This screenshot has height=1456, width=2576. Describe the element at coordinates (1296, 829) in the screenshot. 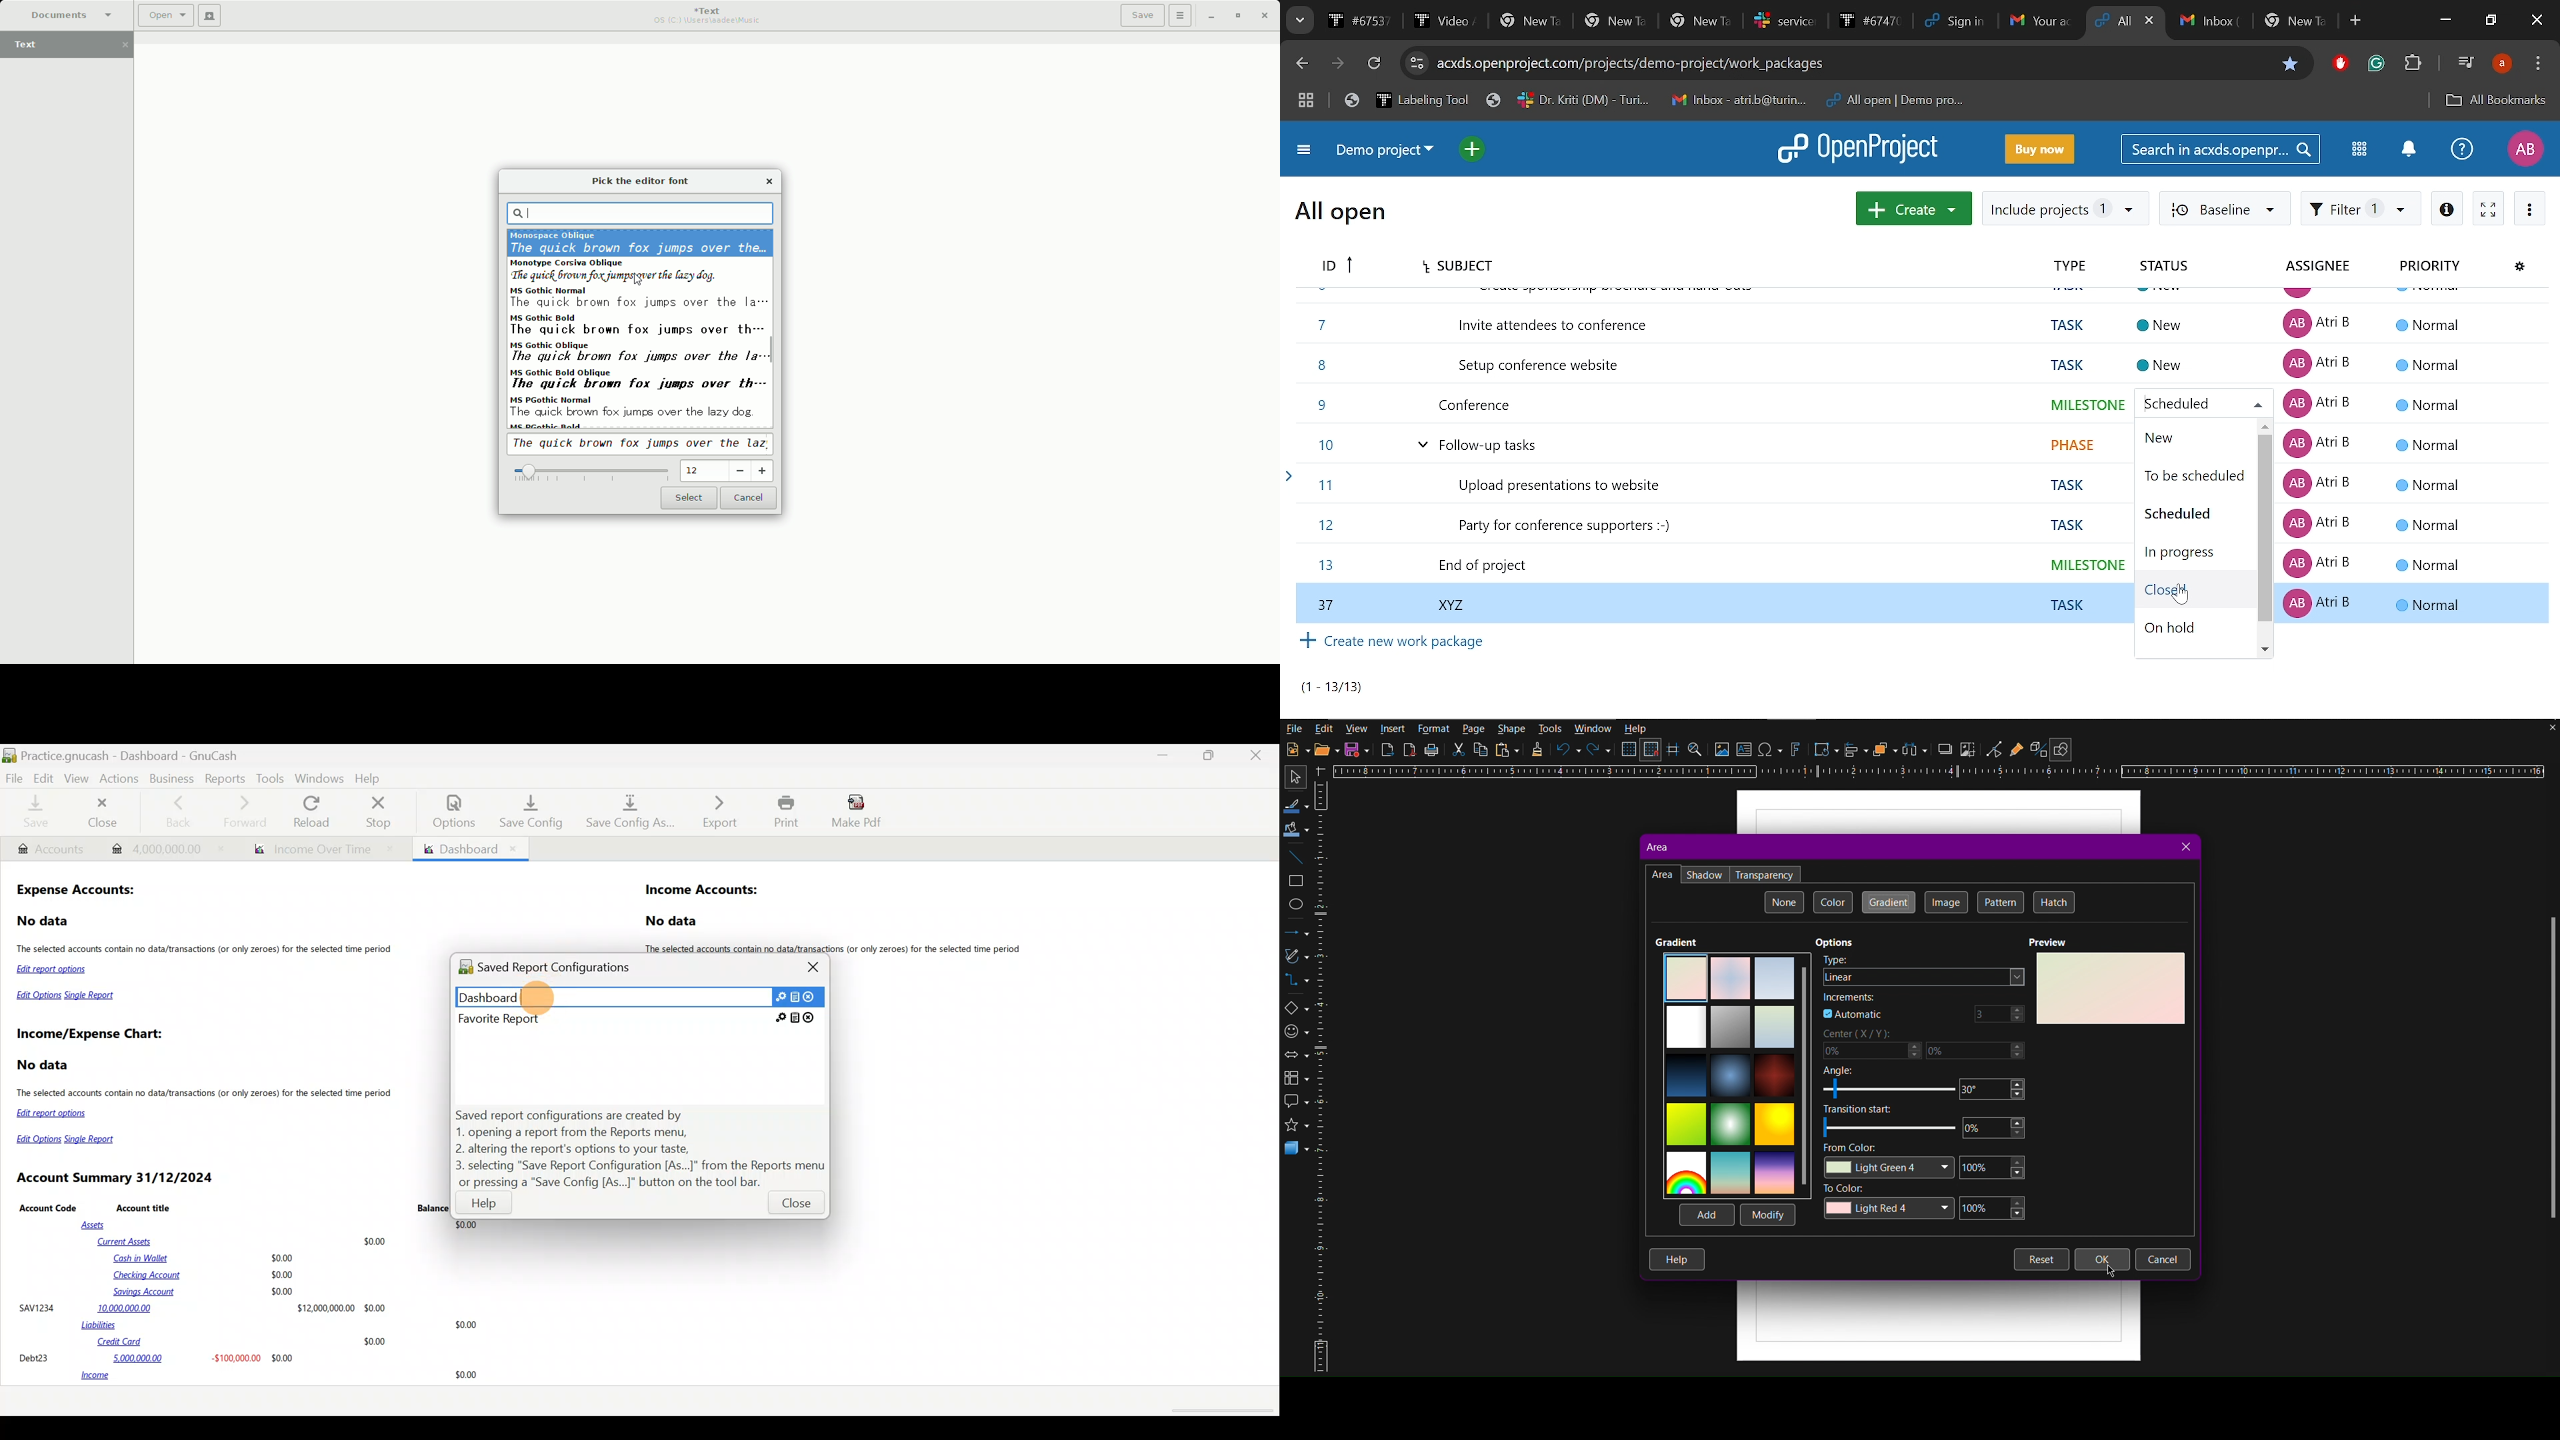

I see `Fill Color` at that location.